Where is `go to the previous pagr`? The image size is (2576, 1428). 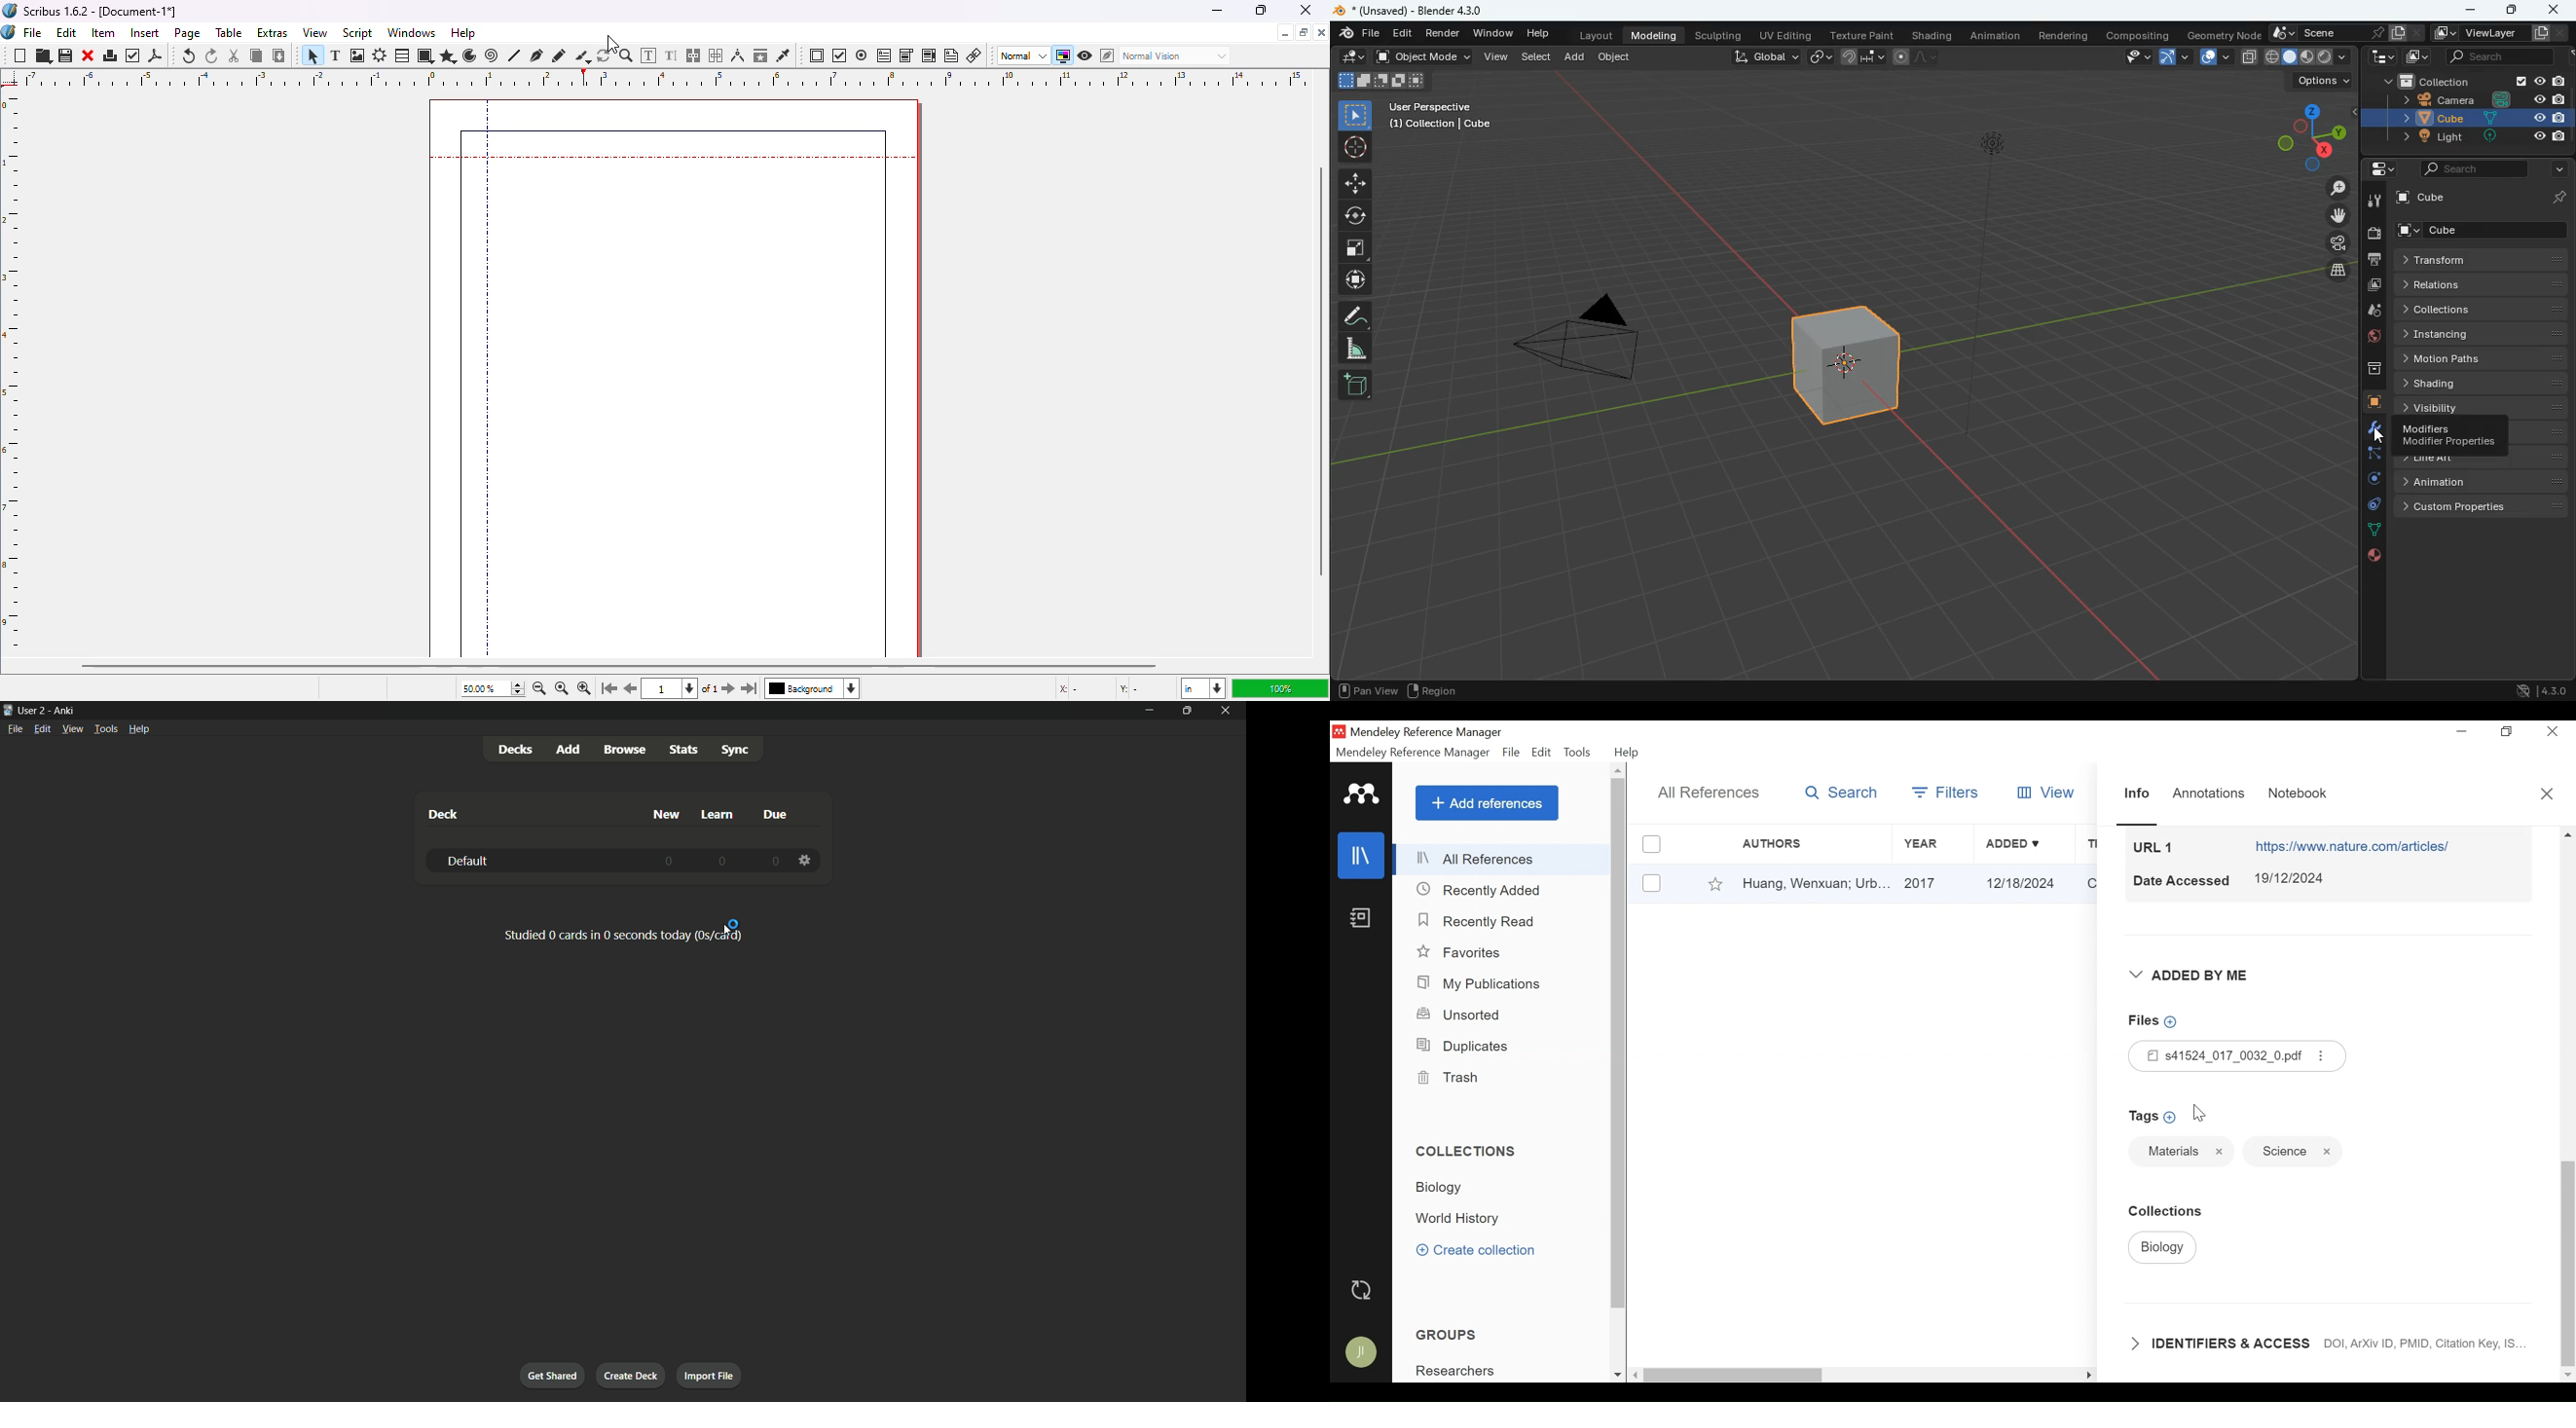 go to the previous pagr is located at coordinates (632, 689).